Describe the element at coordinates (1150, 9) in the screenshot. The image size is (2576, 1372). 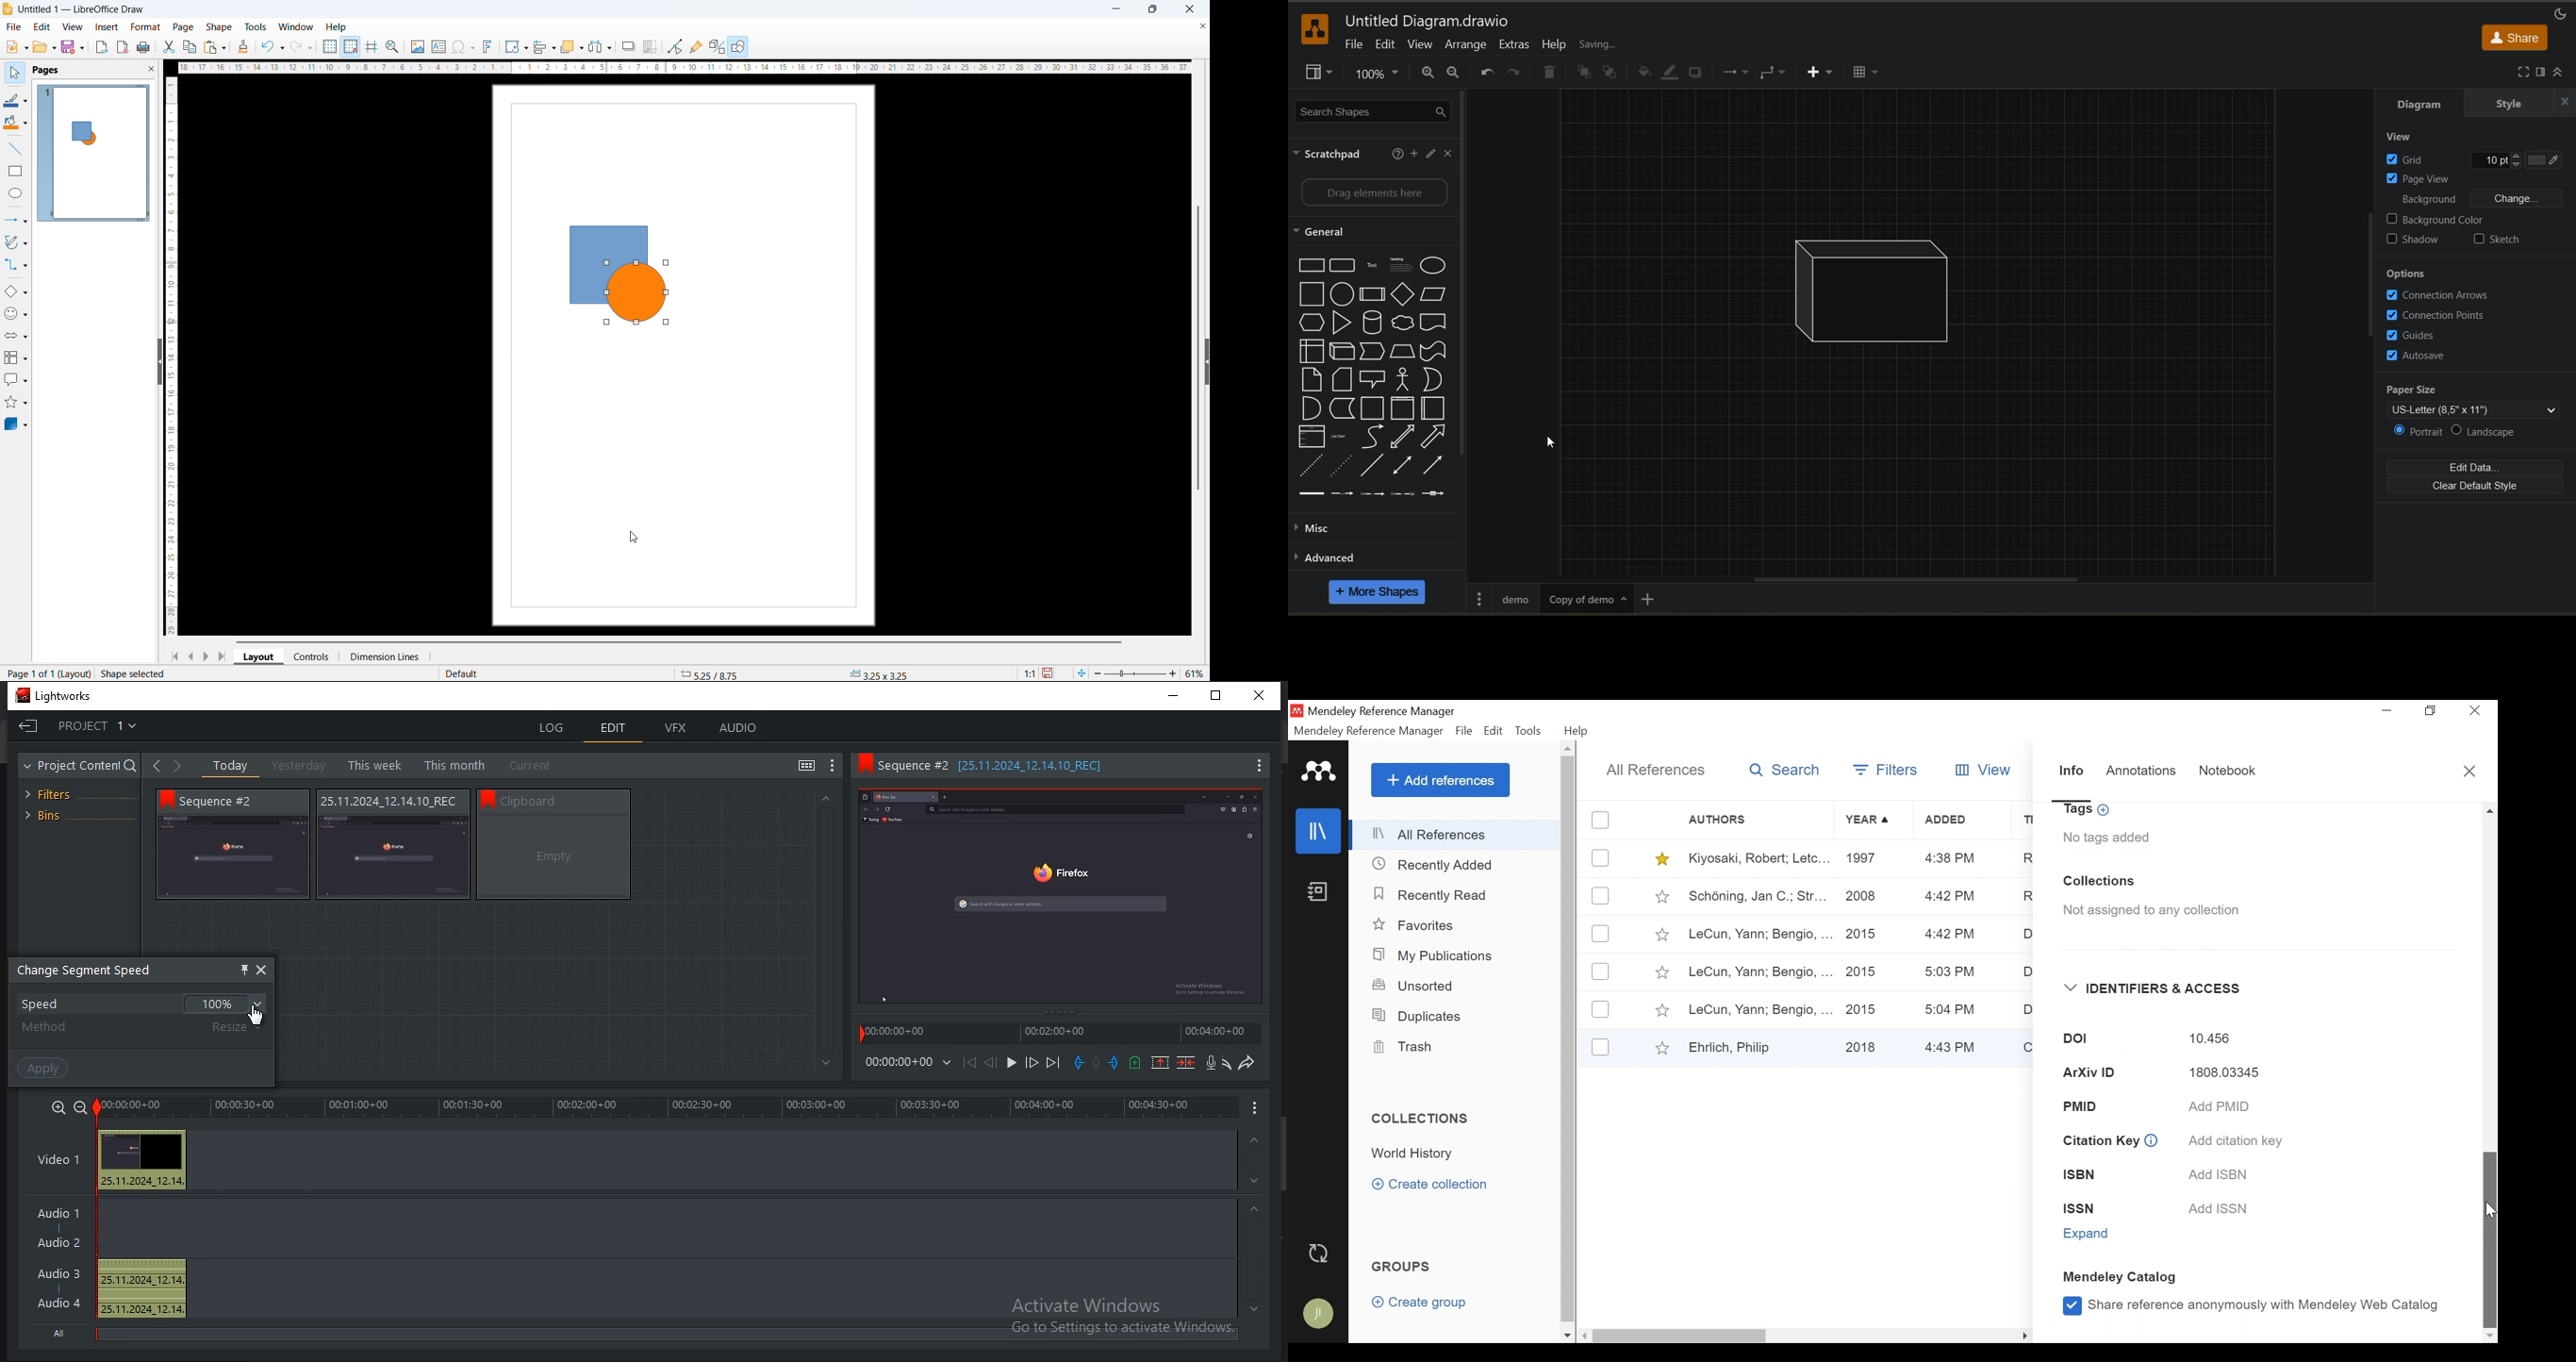
I see `Maximise ` at that location.